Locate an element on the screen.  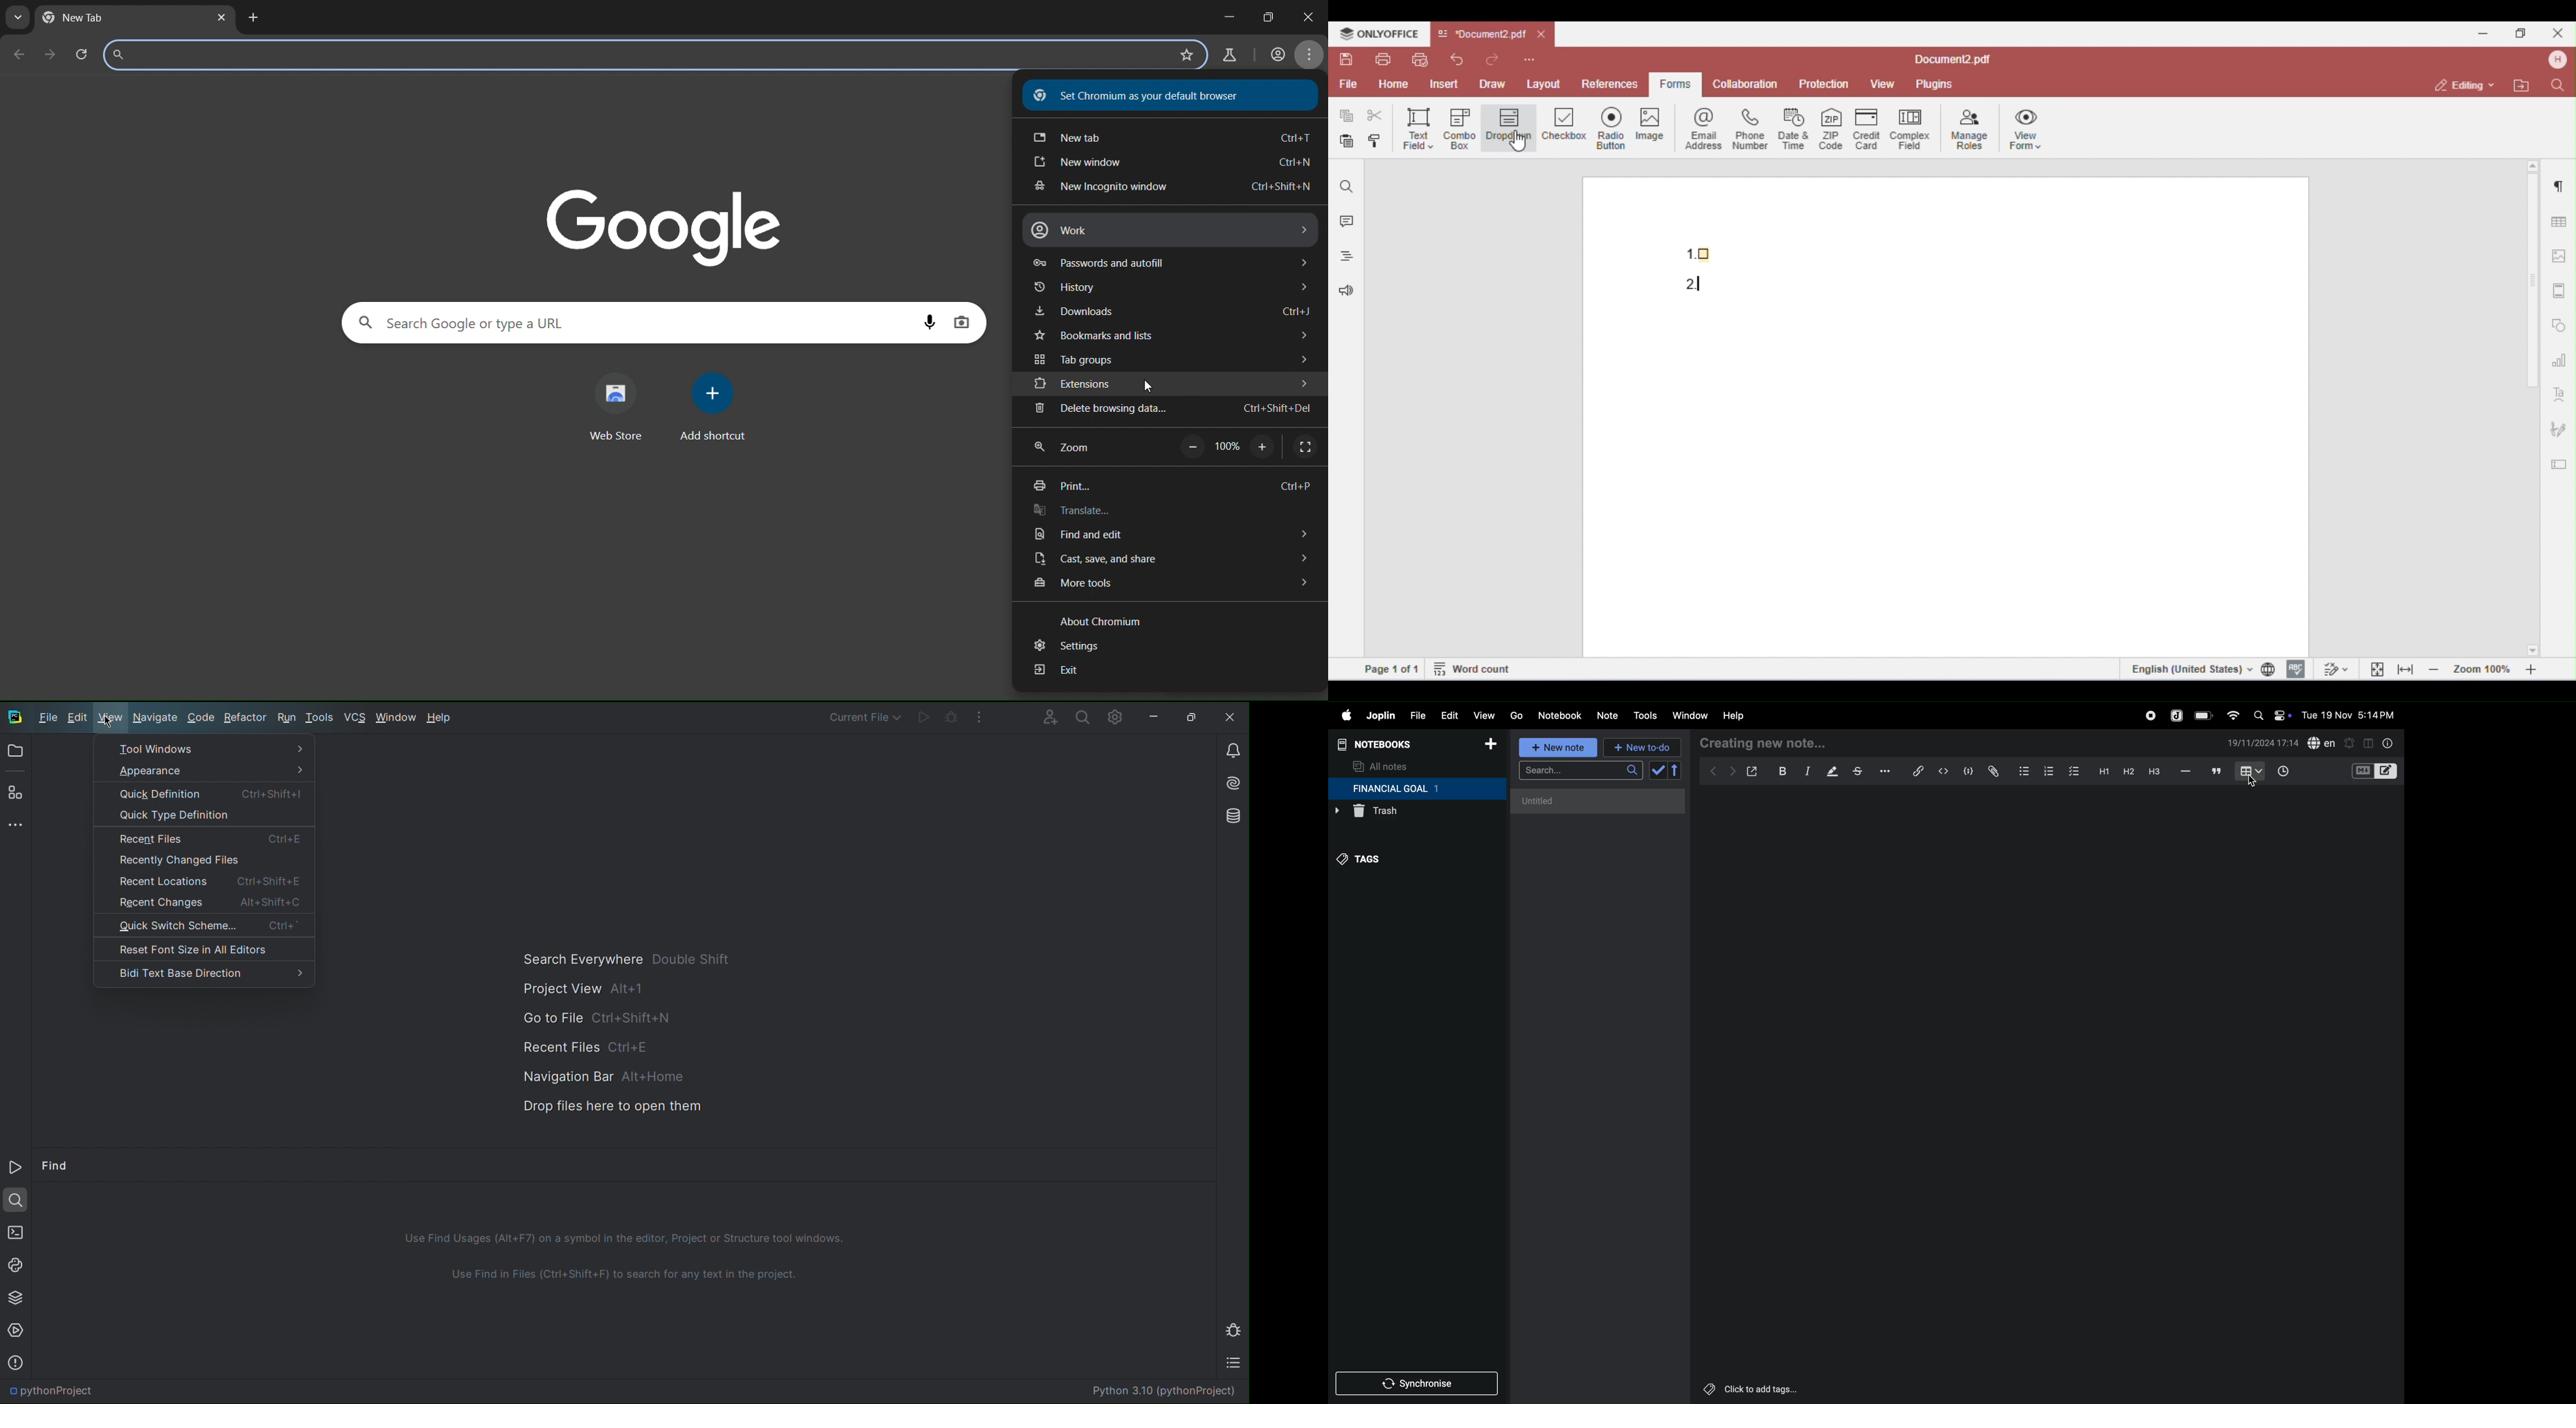
open window is located at coordinates (1751, 771).